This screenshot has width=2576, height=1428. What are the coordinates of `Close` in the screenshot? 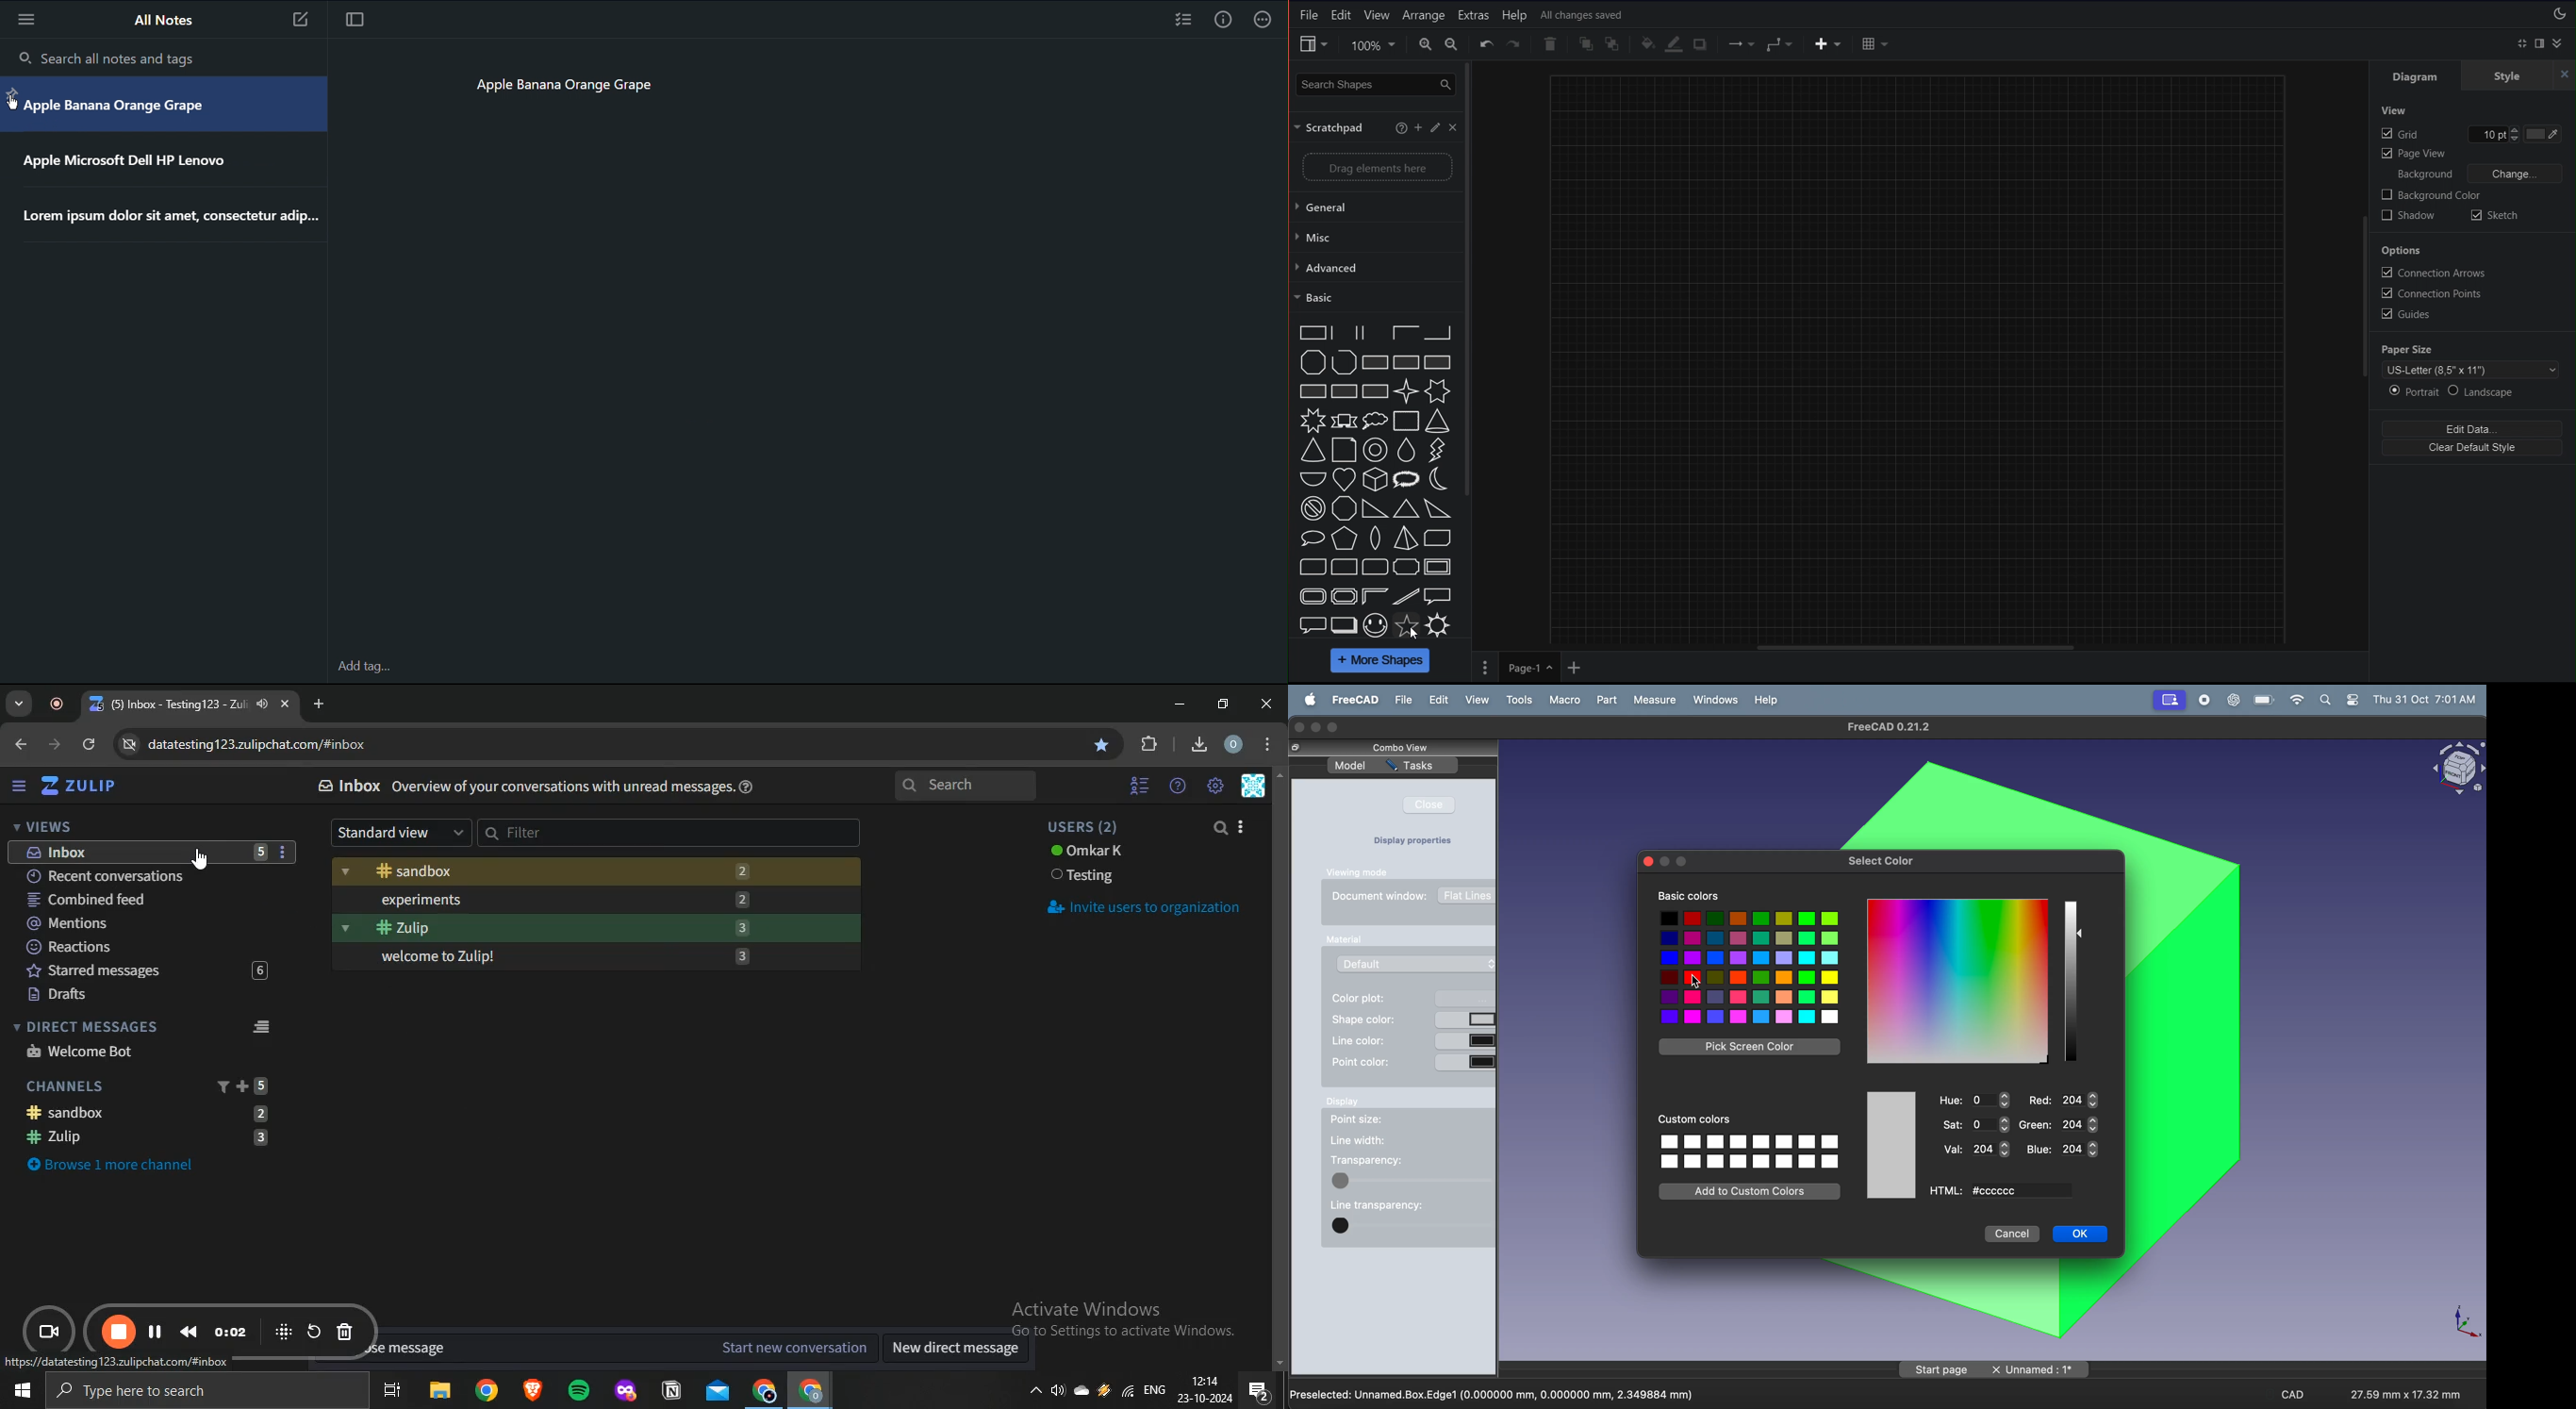 It's located at (1453, 127).